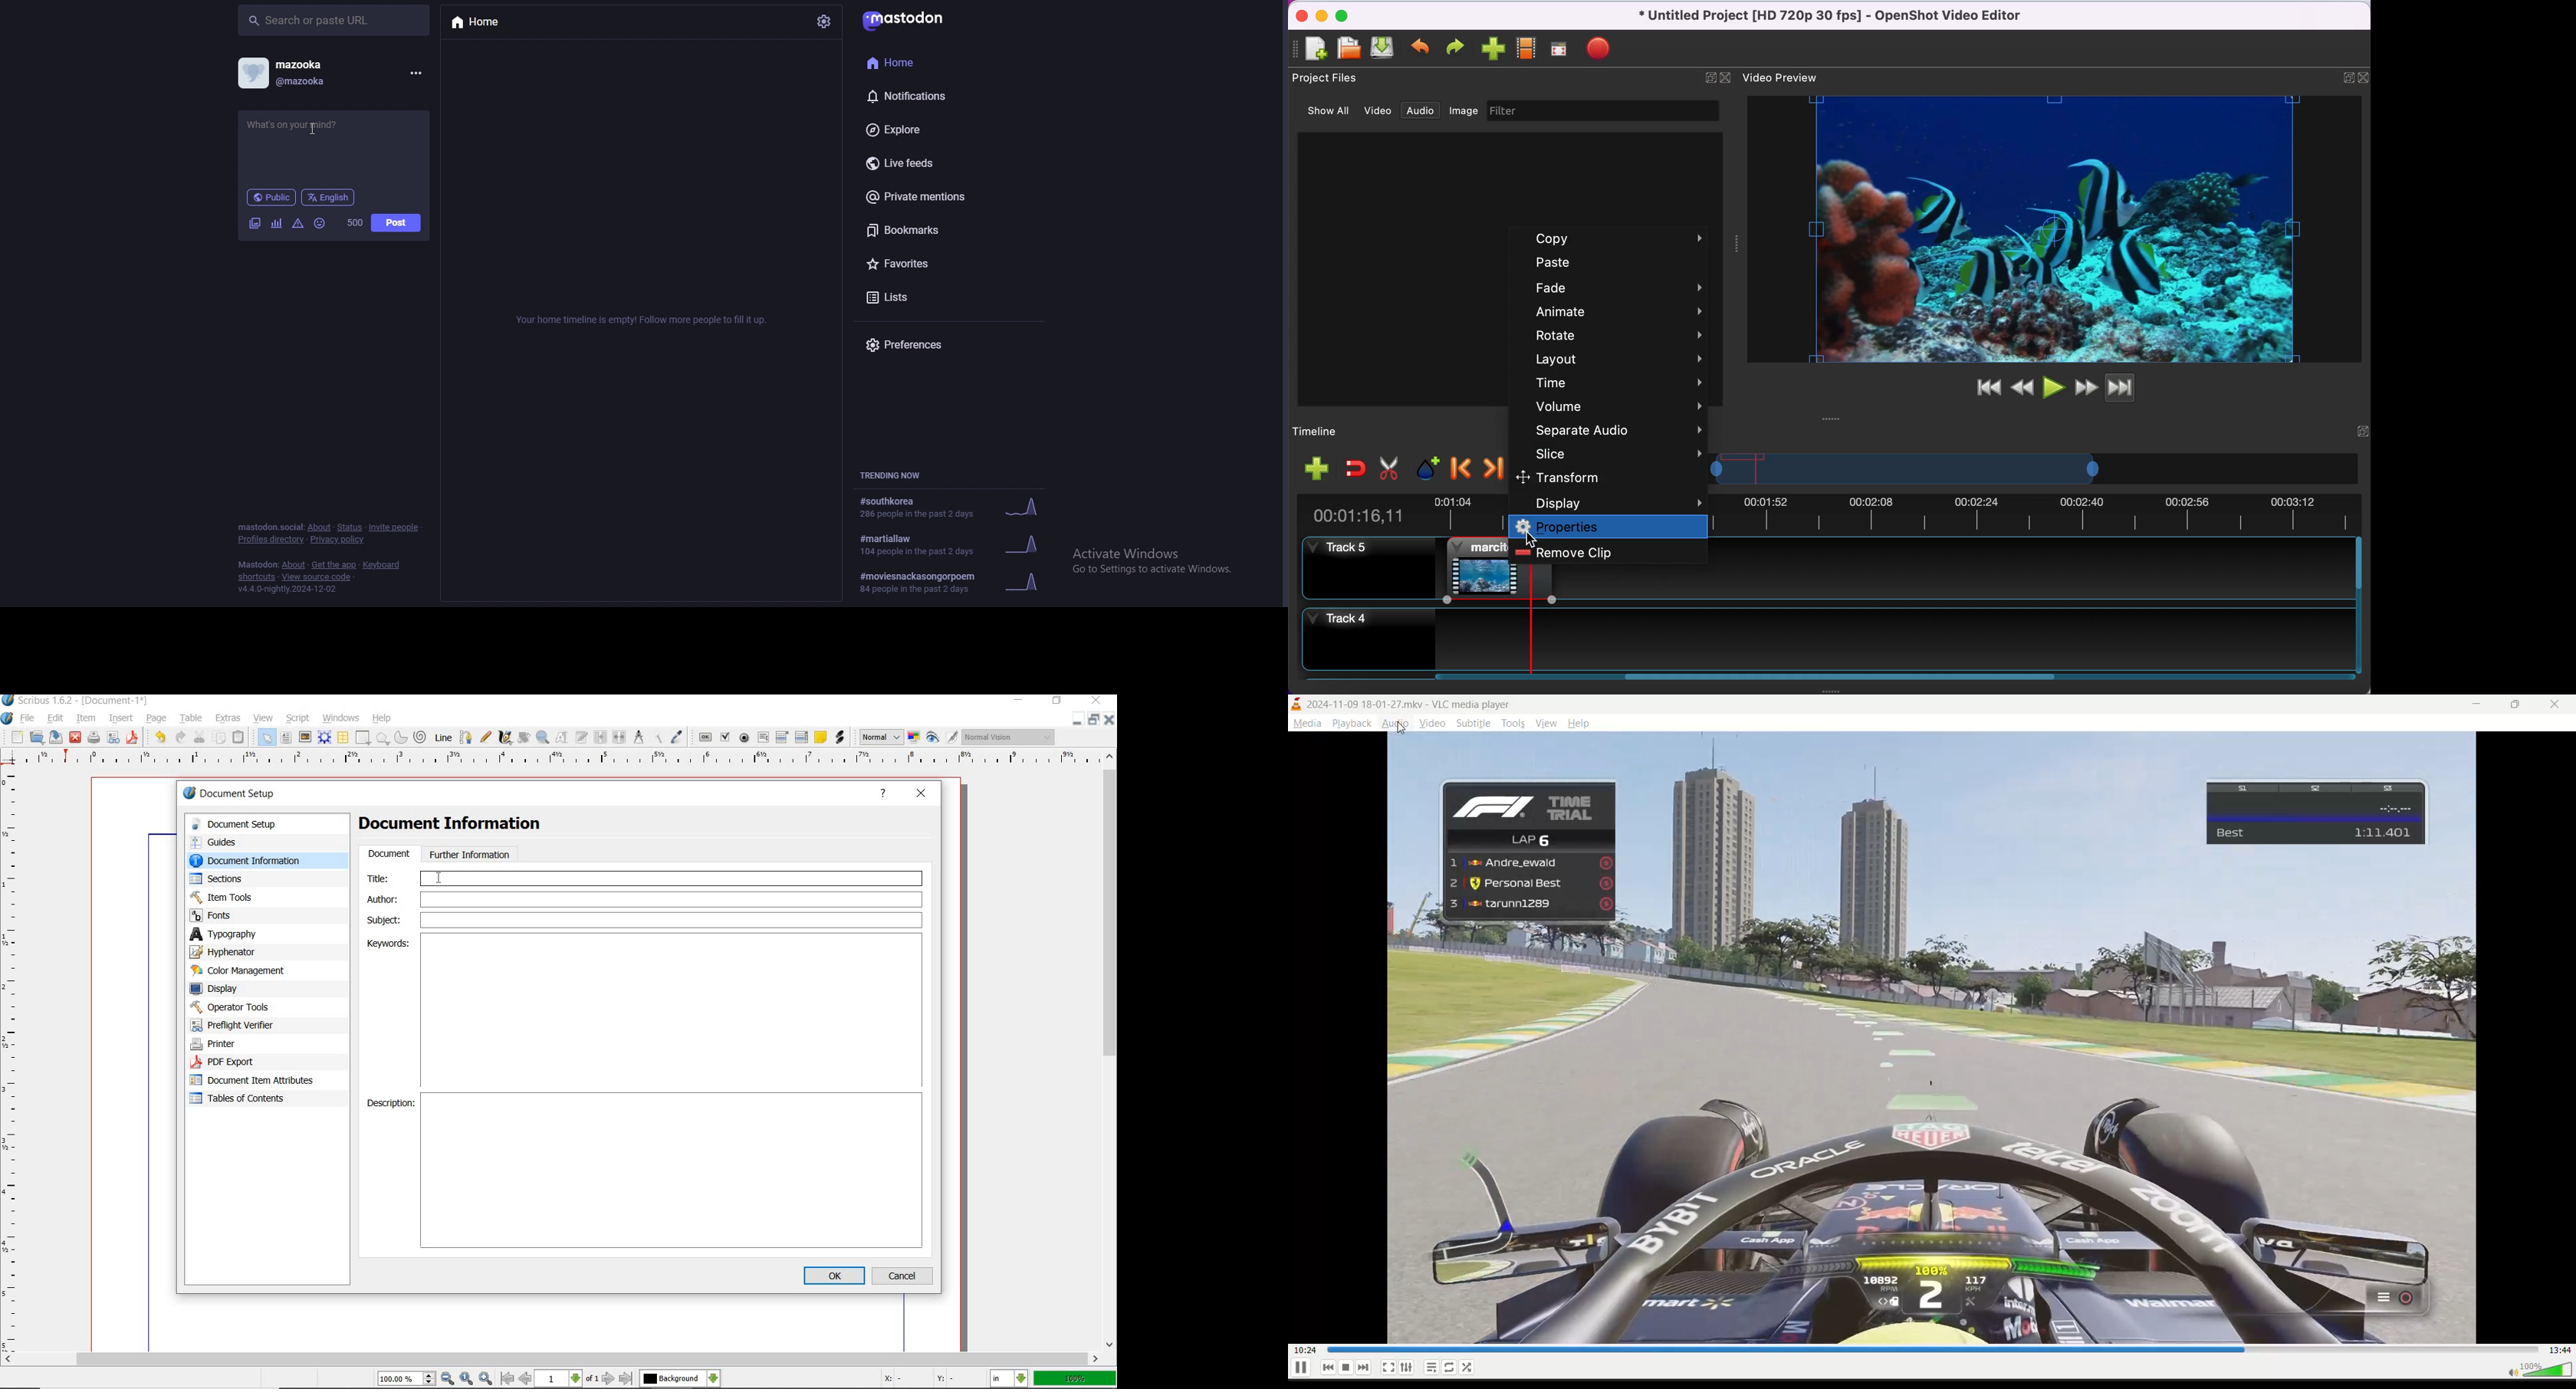 The height and width of the screenshot is (1400, 2576). Describe the element at coordinates (242, 934) in the screenshot. I see `typography` at that location.